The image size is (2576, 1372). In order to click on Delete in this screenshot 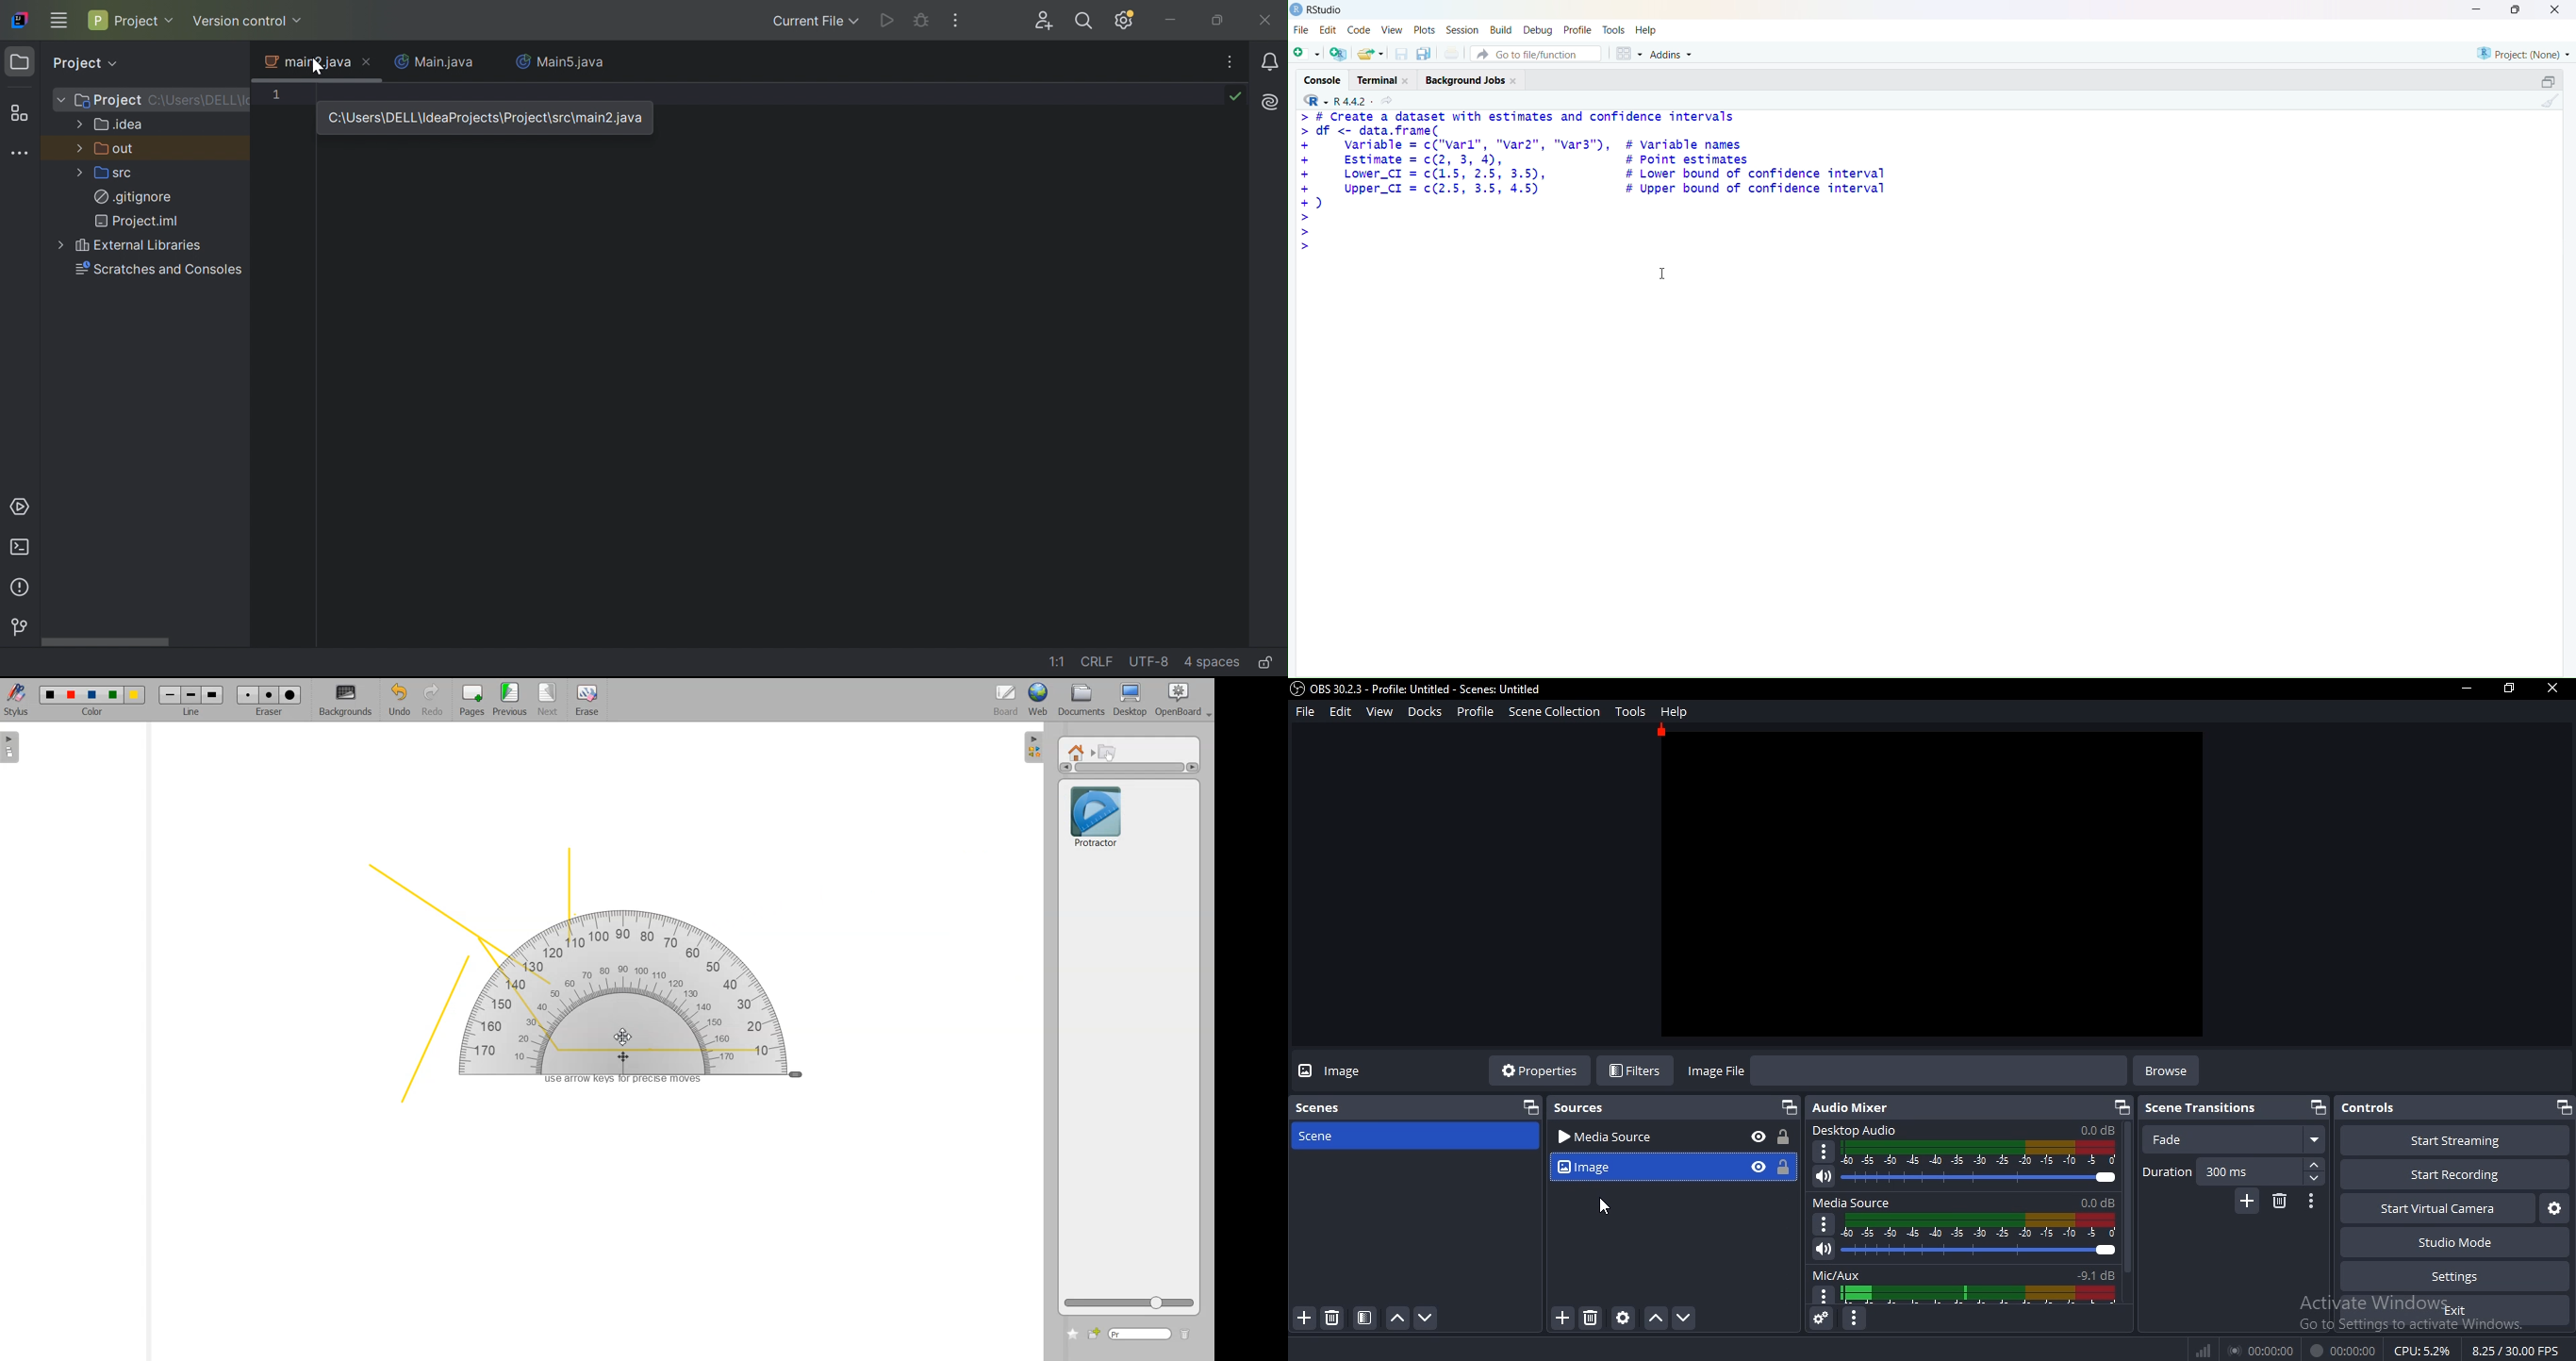, I will do `click(1185, 1335)`.